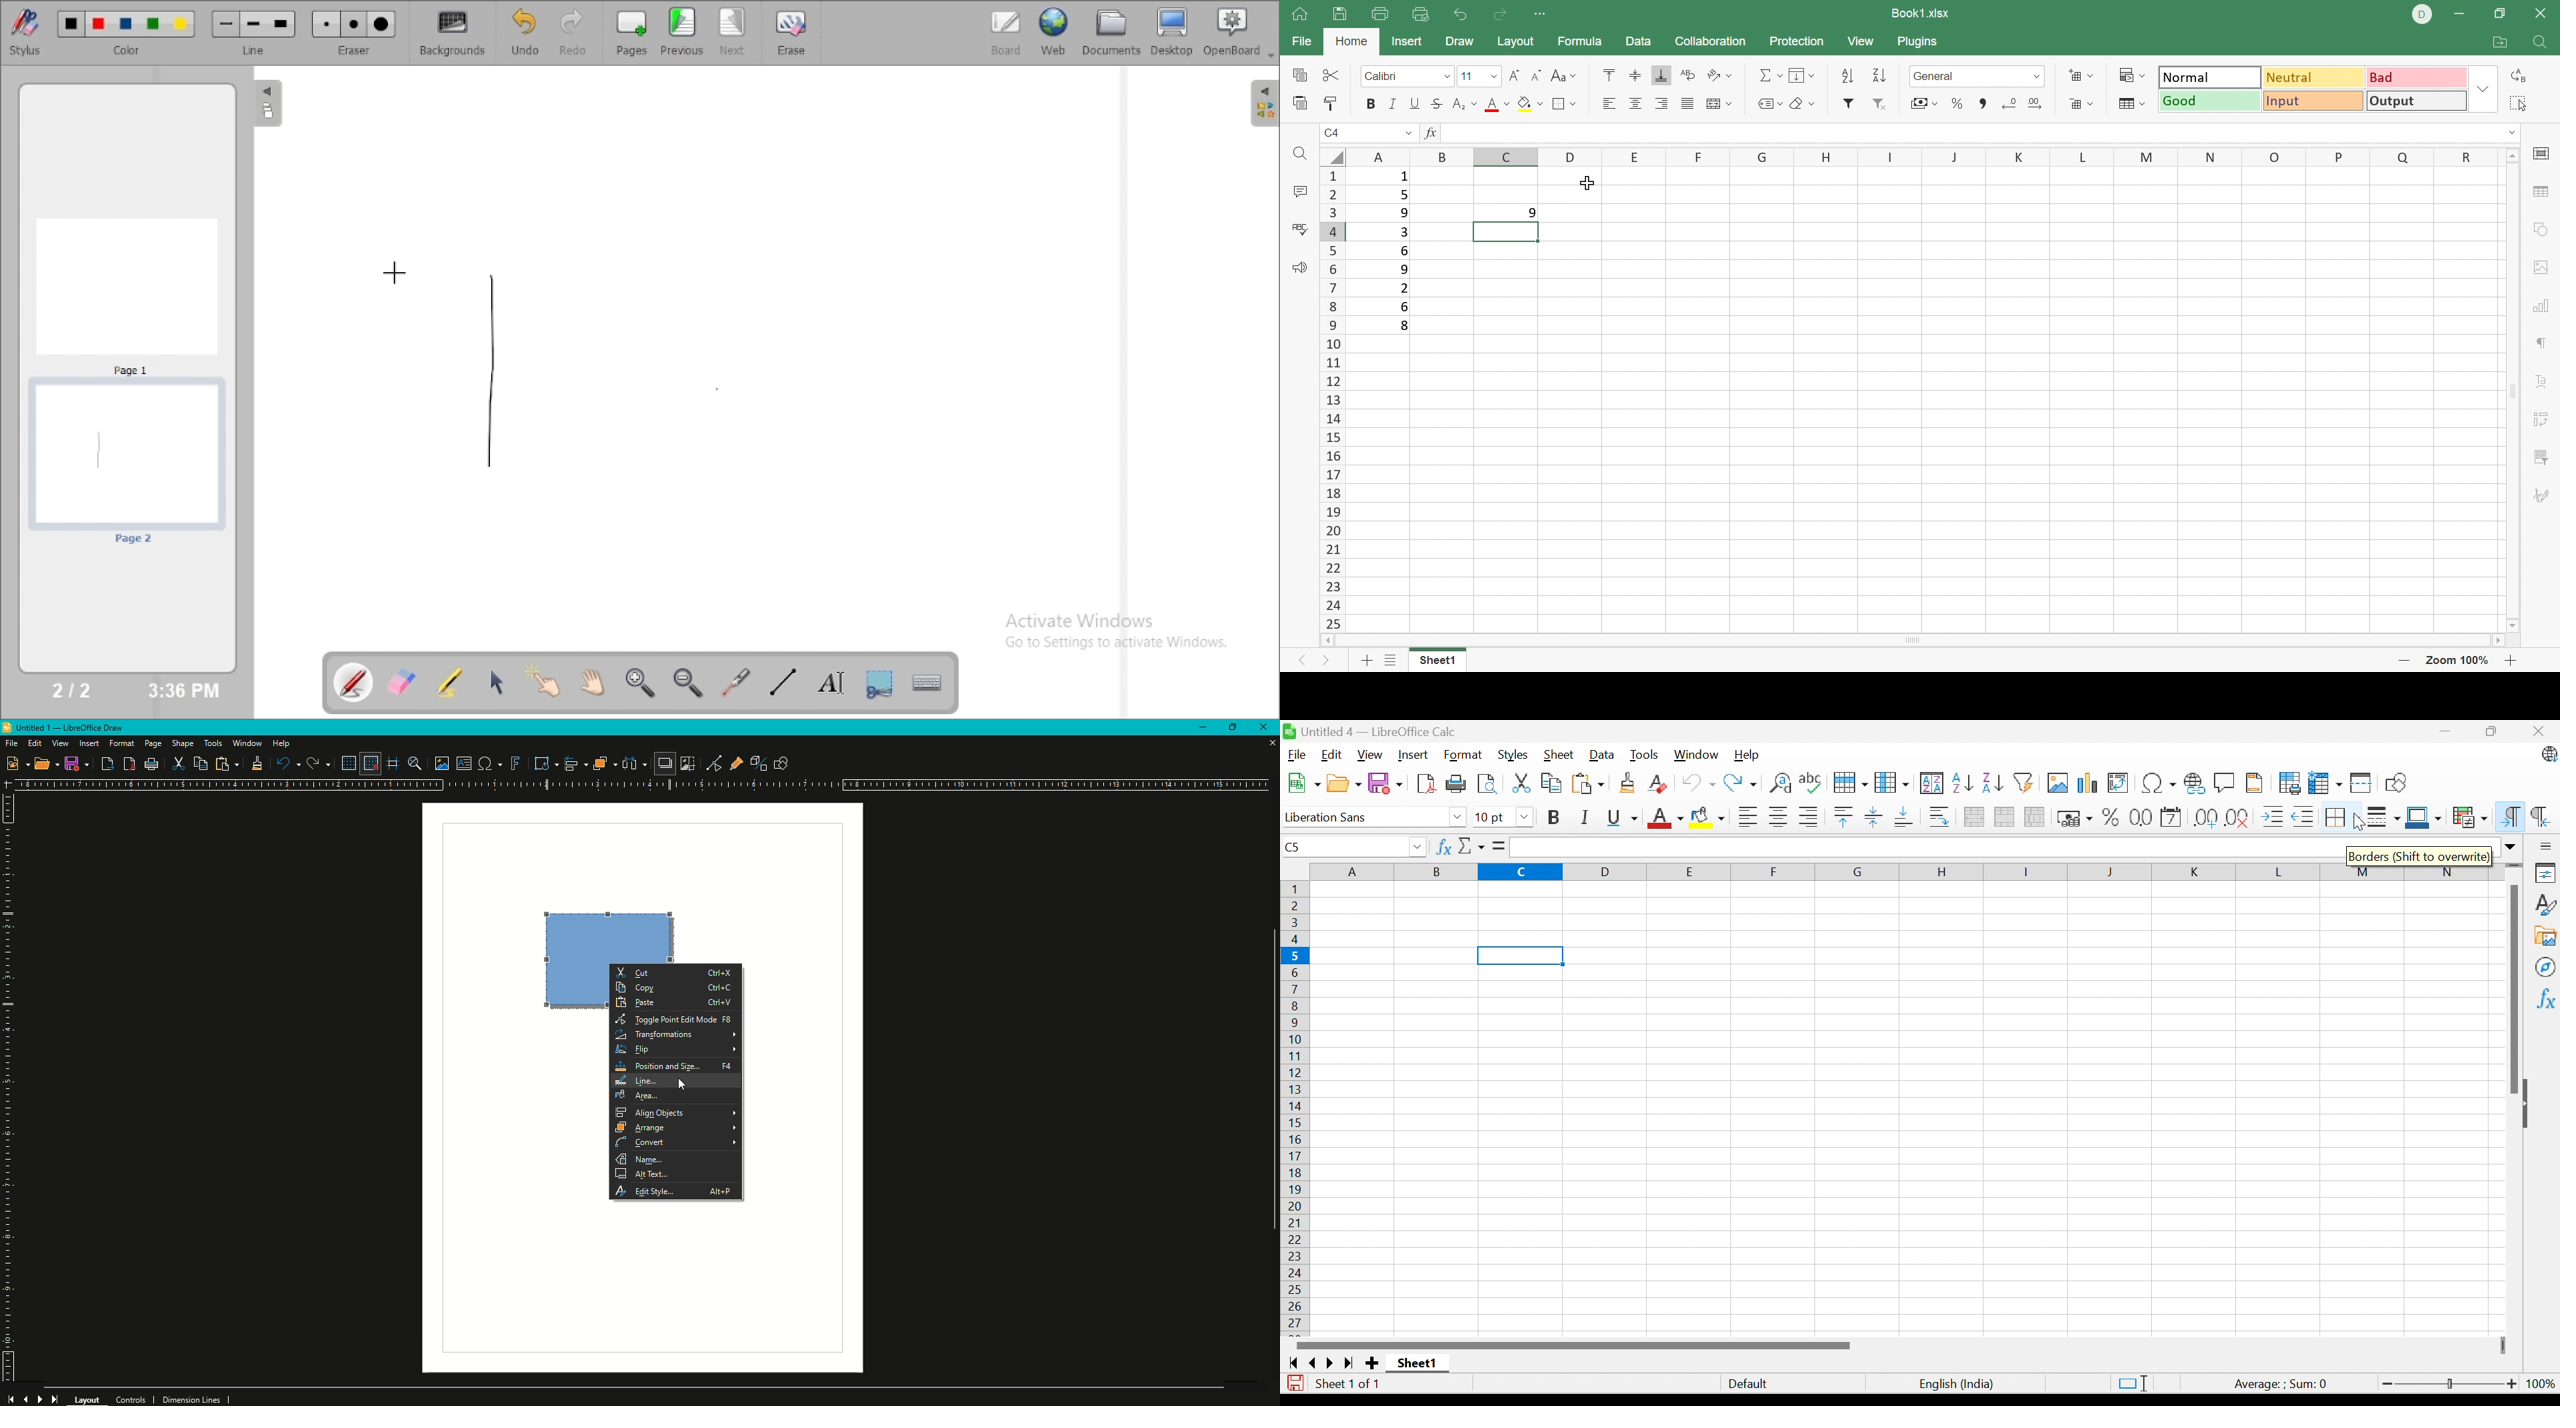 Image resolution: width=2576 pixels, height=1428 pixels. I want to click on Controls, so click(135, 1399).